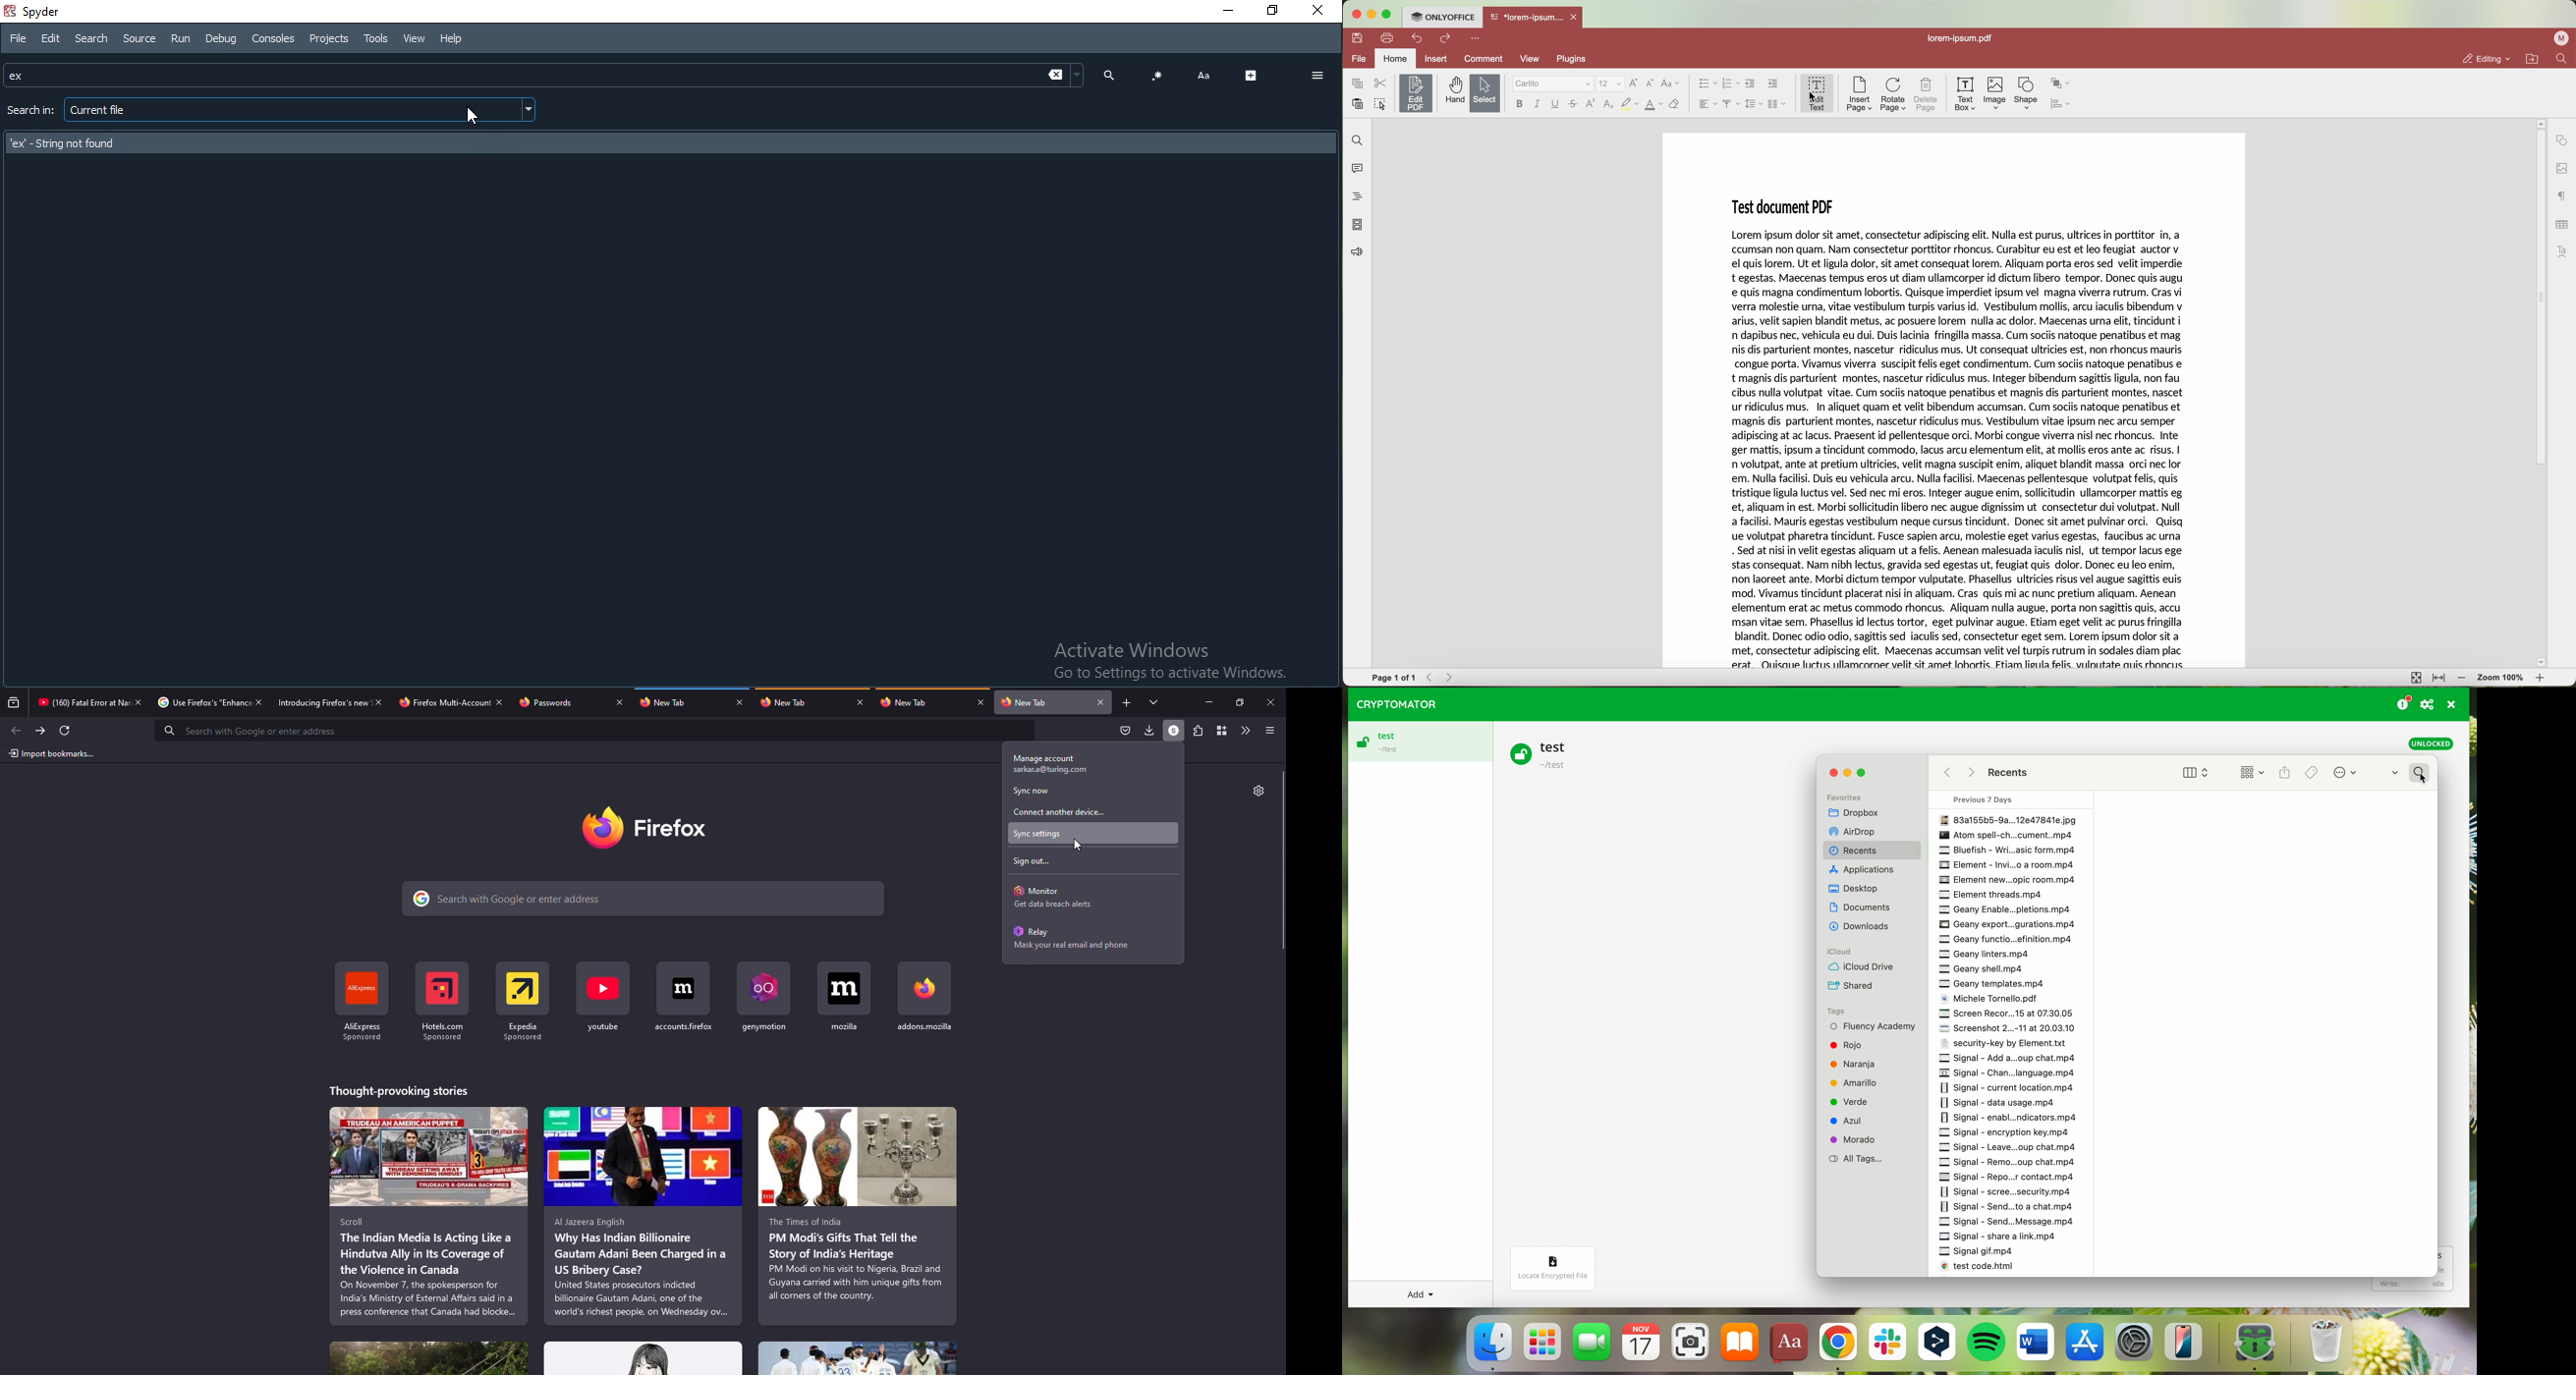 The image size is (2576, 1400). What do you see at coordinates (476, 118) in the screenshot?
I see `Cursor on Current file ` at bounding box center [476, 118].